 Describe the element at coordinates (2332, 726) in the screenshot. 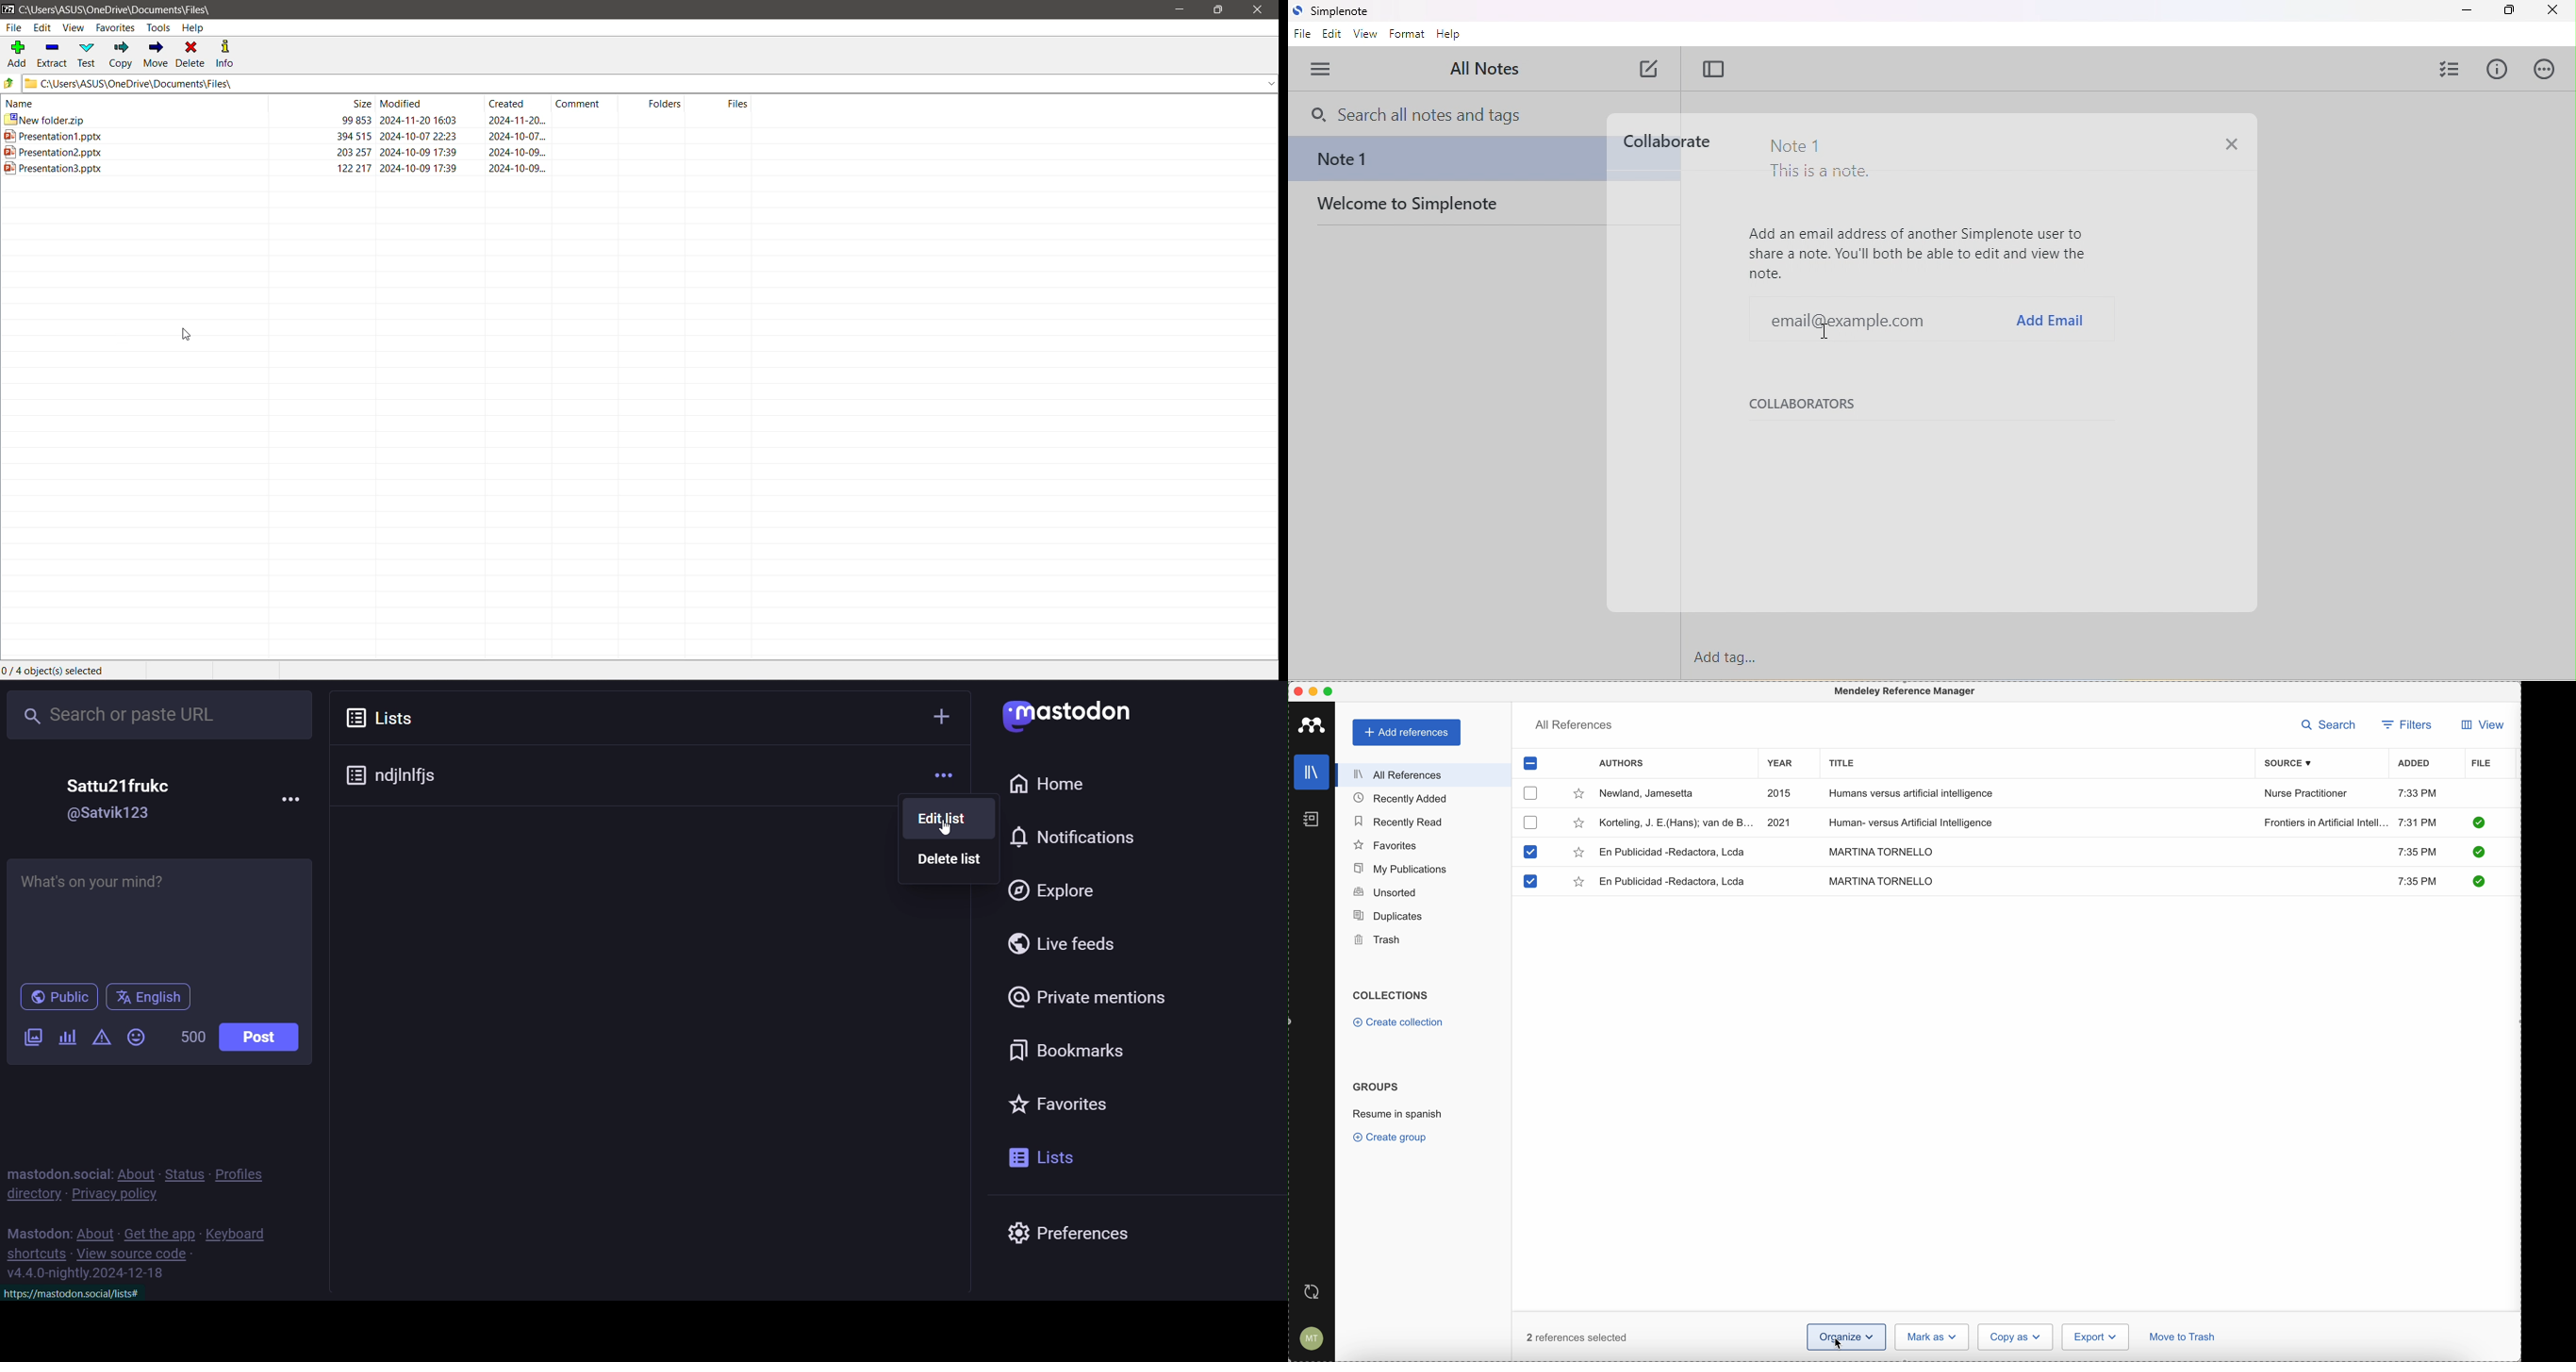

I see `search` at that location.